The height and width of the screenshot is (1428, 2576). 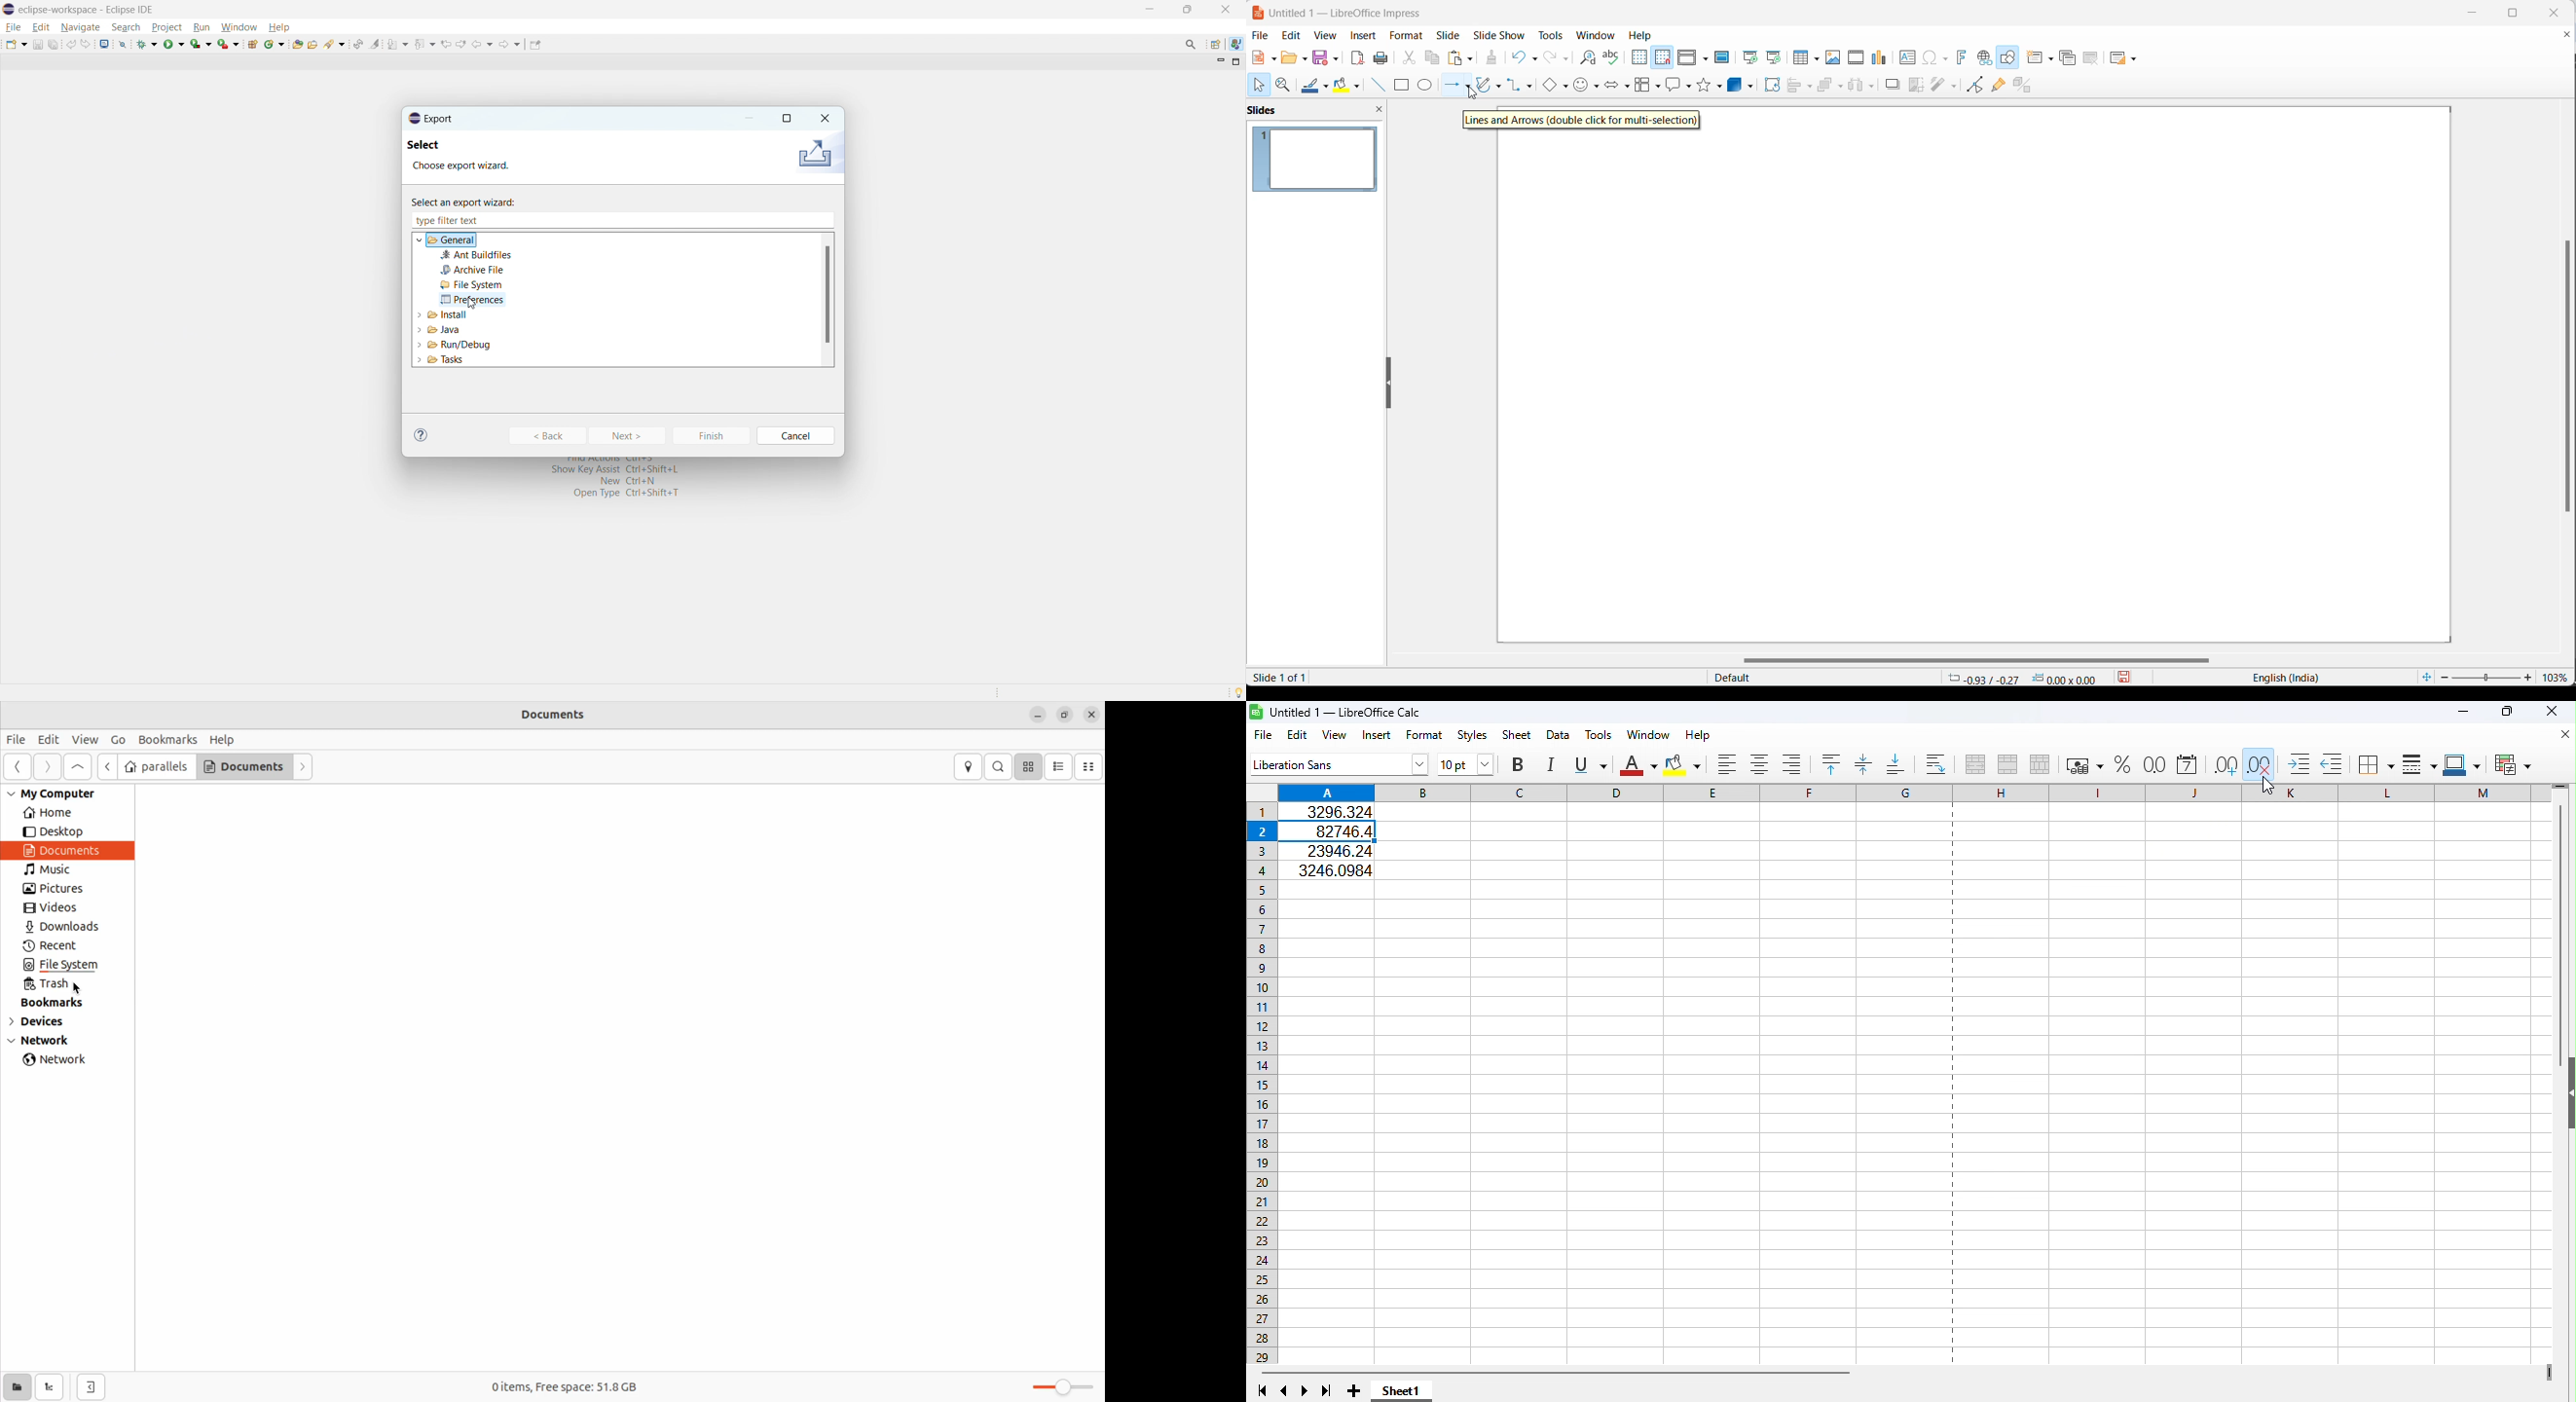 What do you see at coordinates (1092, 715) in the screenshot?
I see `close` at bounding box center [1092, 715].